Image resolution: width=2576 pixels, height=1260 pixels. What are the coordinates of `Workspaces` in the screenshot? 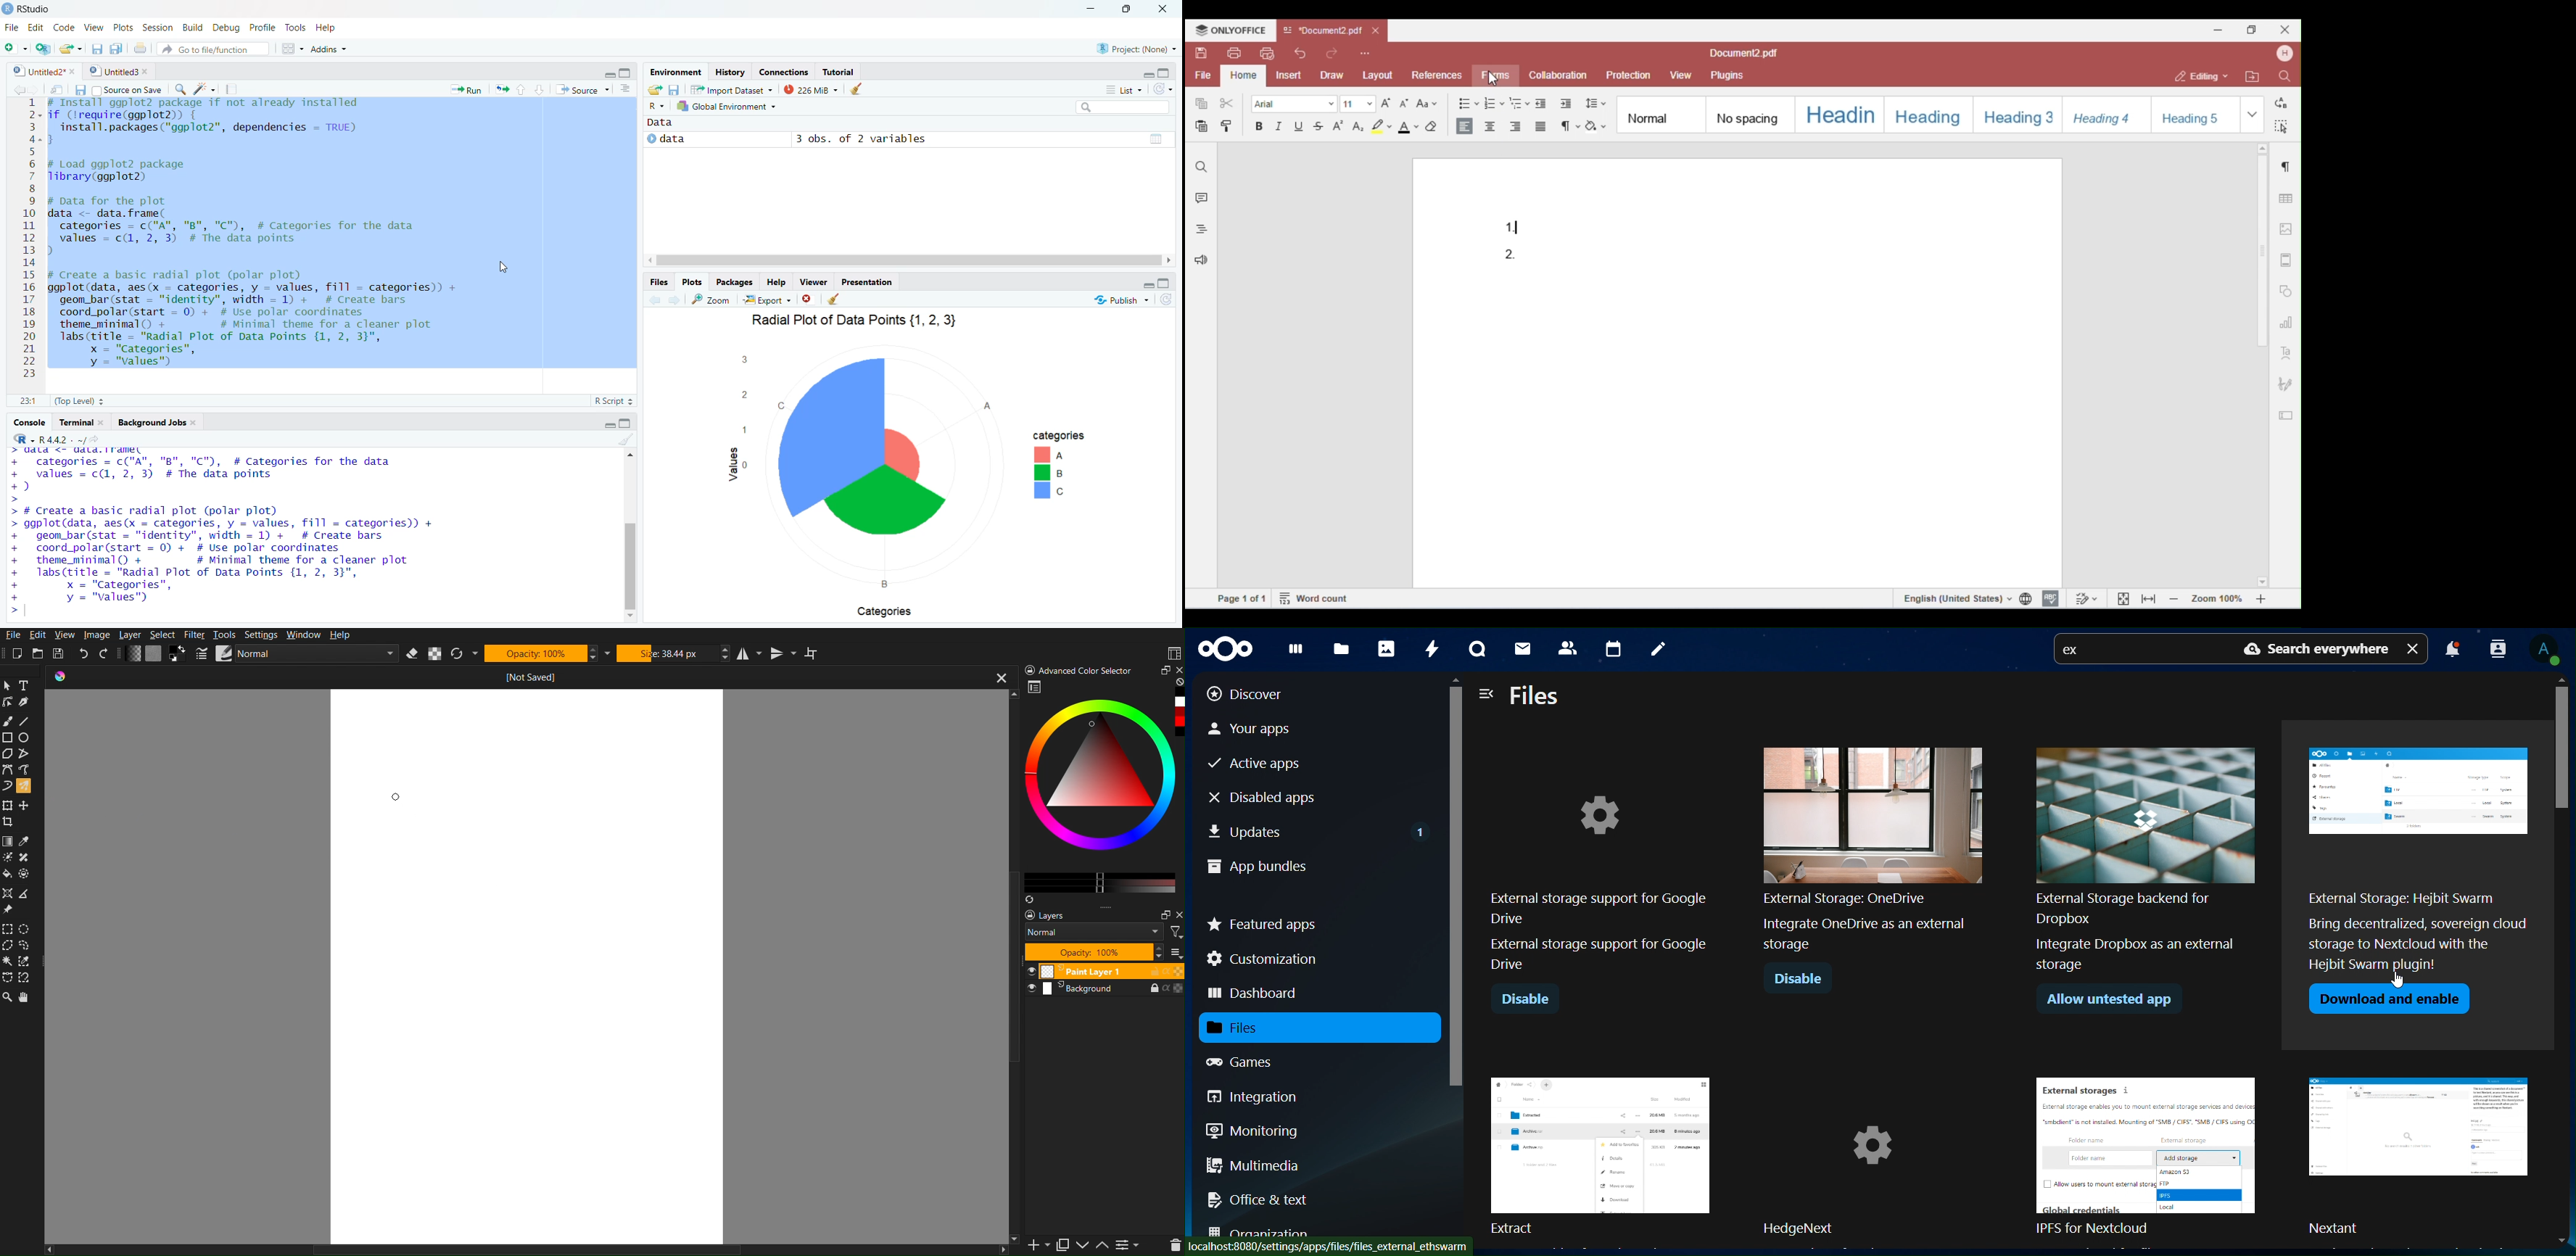 It's located at (1174, 652).